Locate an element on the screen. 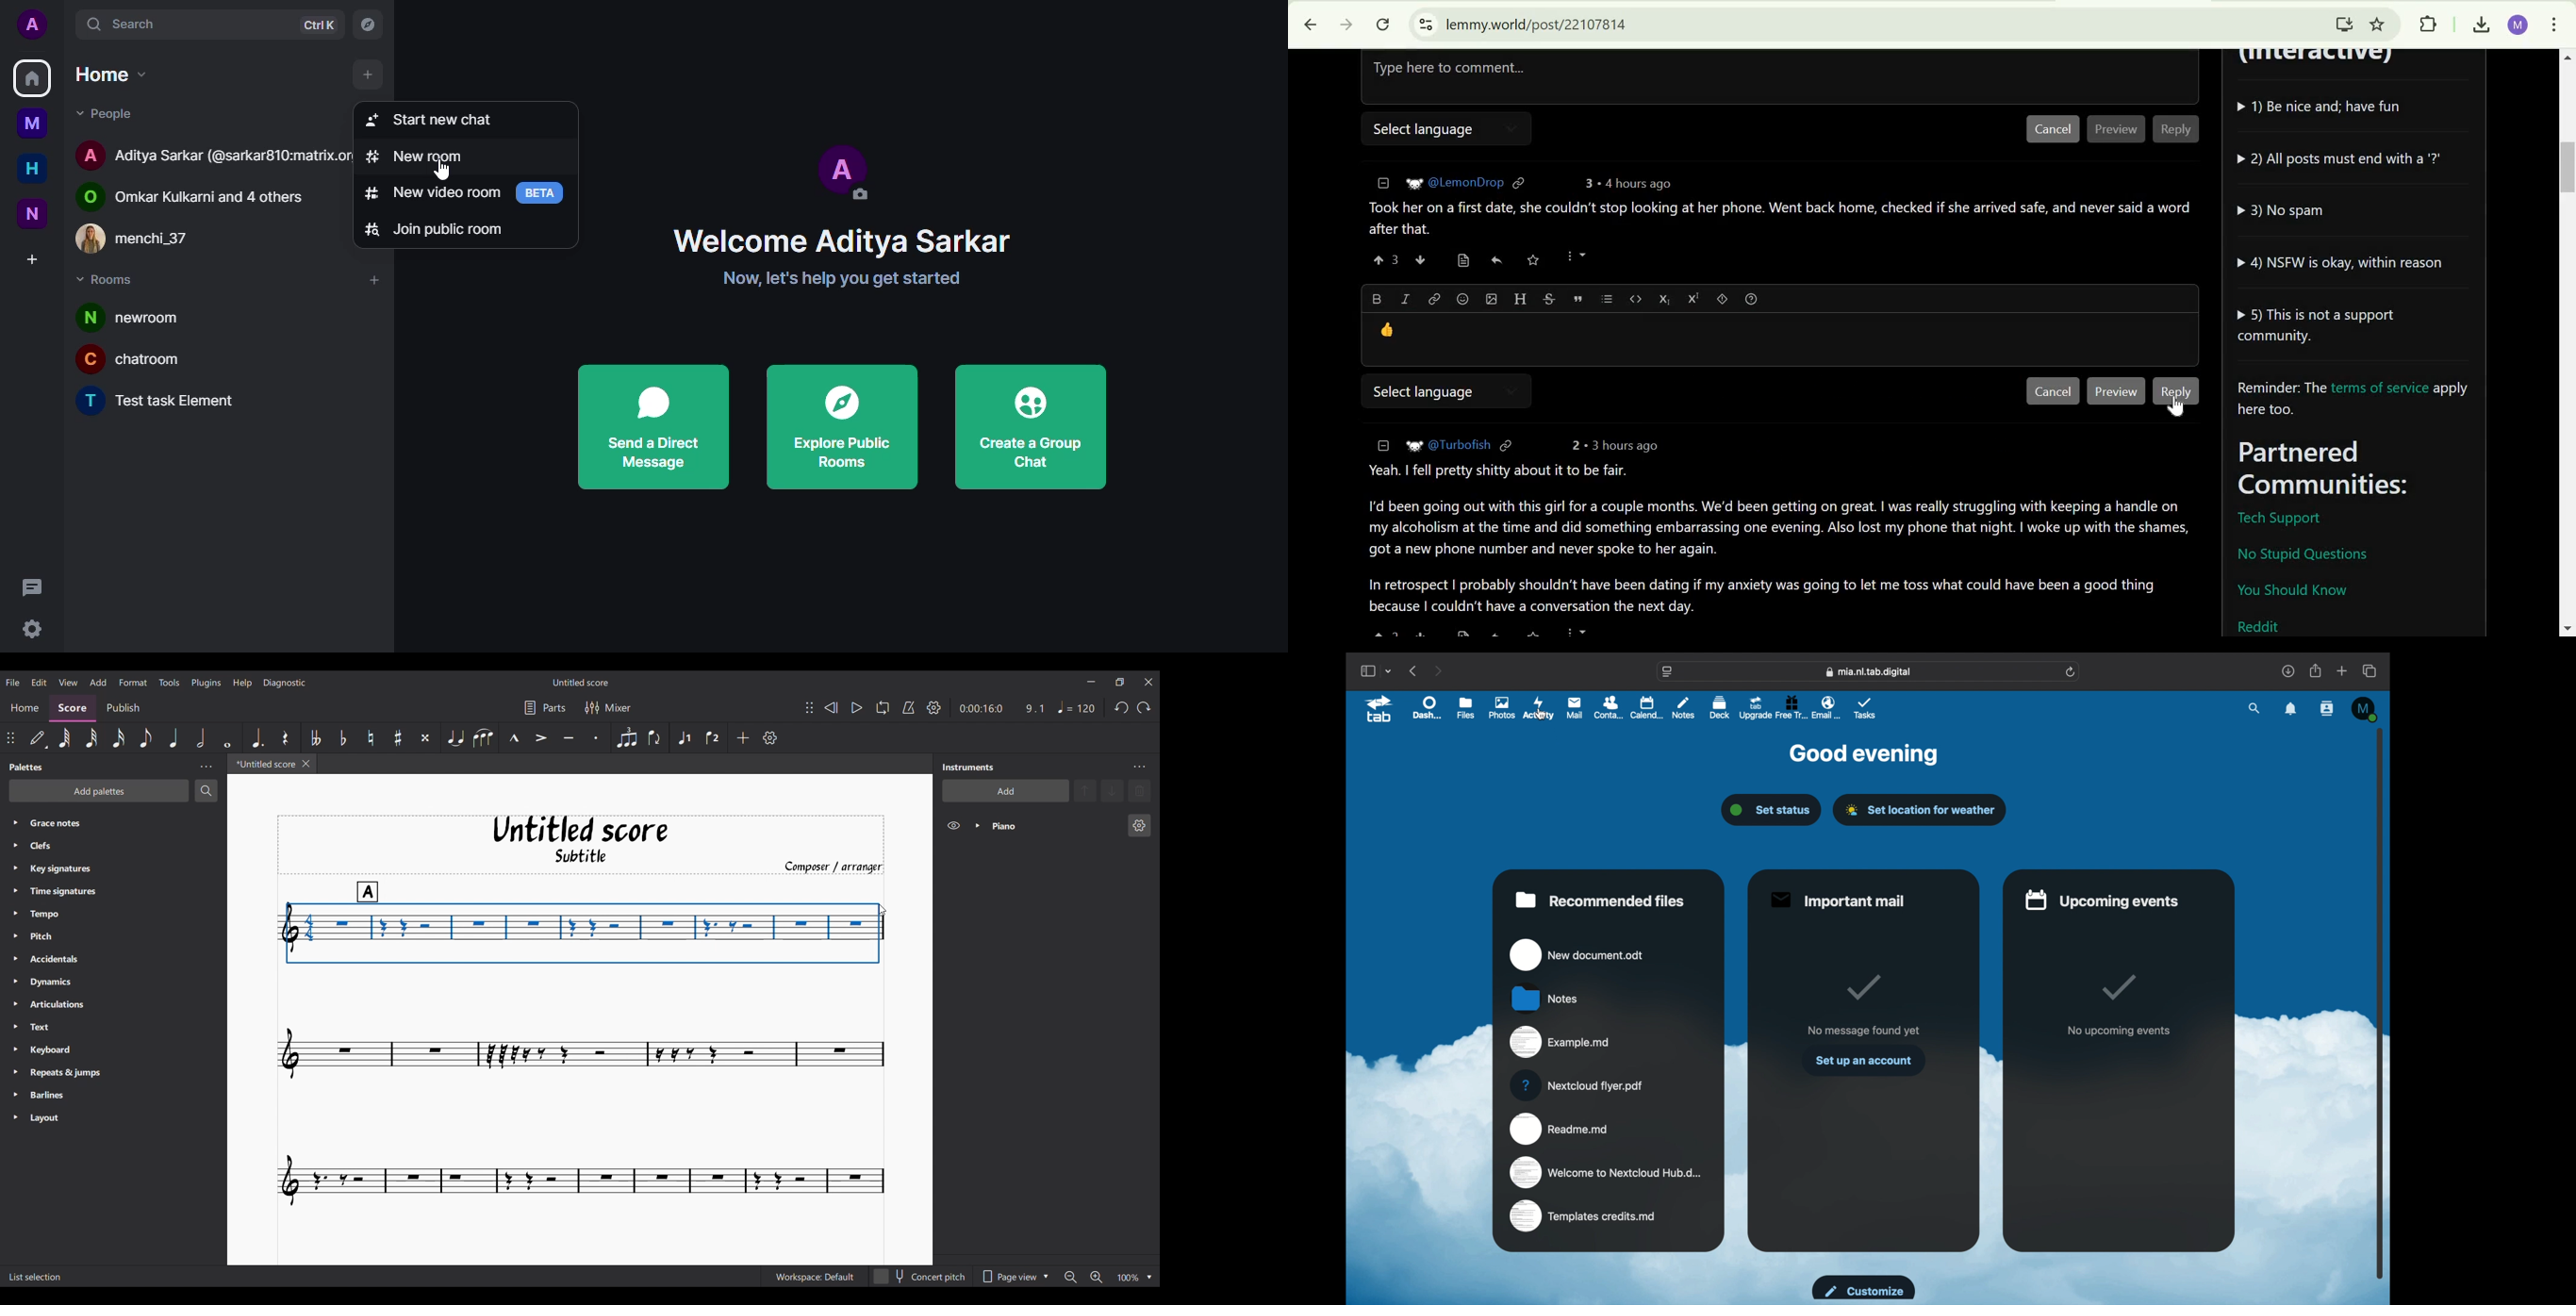  customize is located at coordinates (1864, 1288).